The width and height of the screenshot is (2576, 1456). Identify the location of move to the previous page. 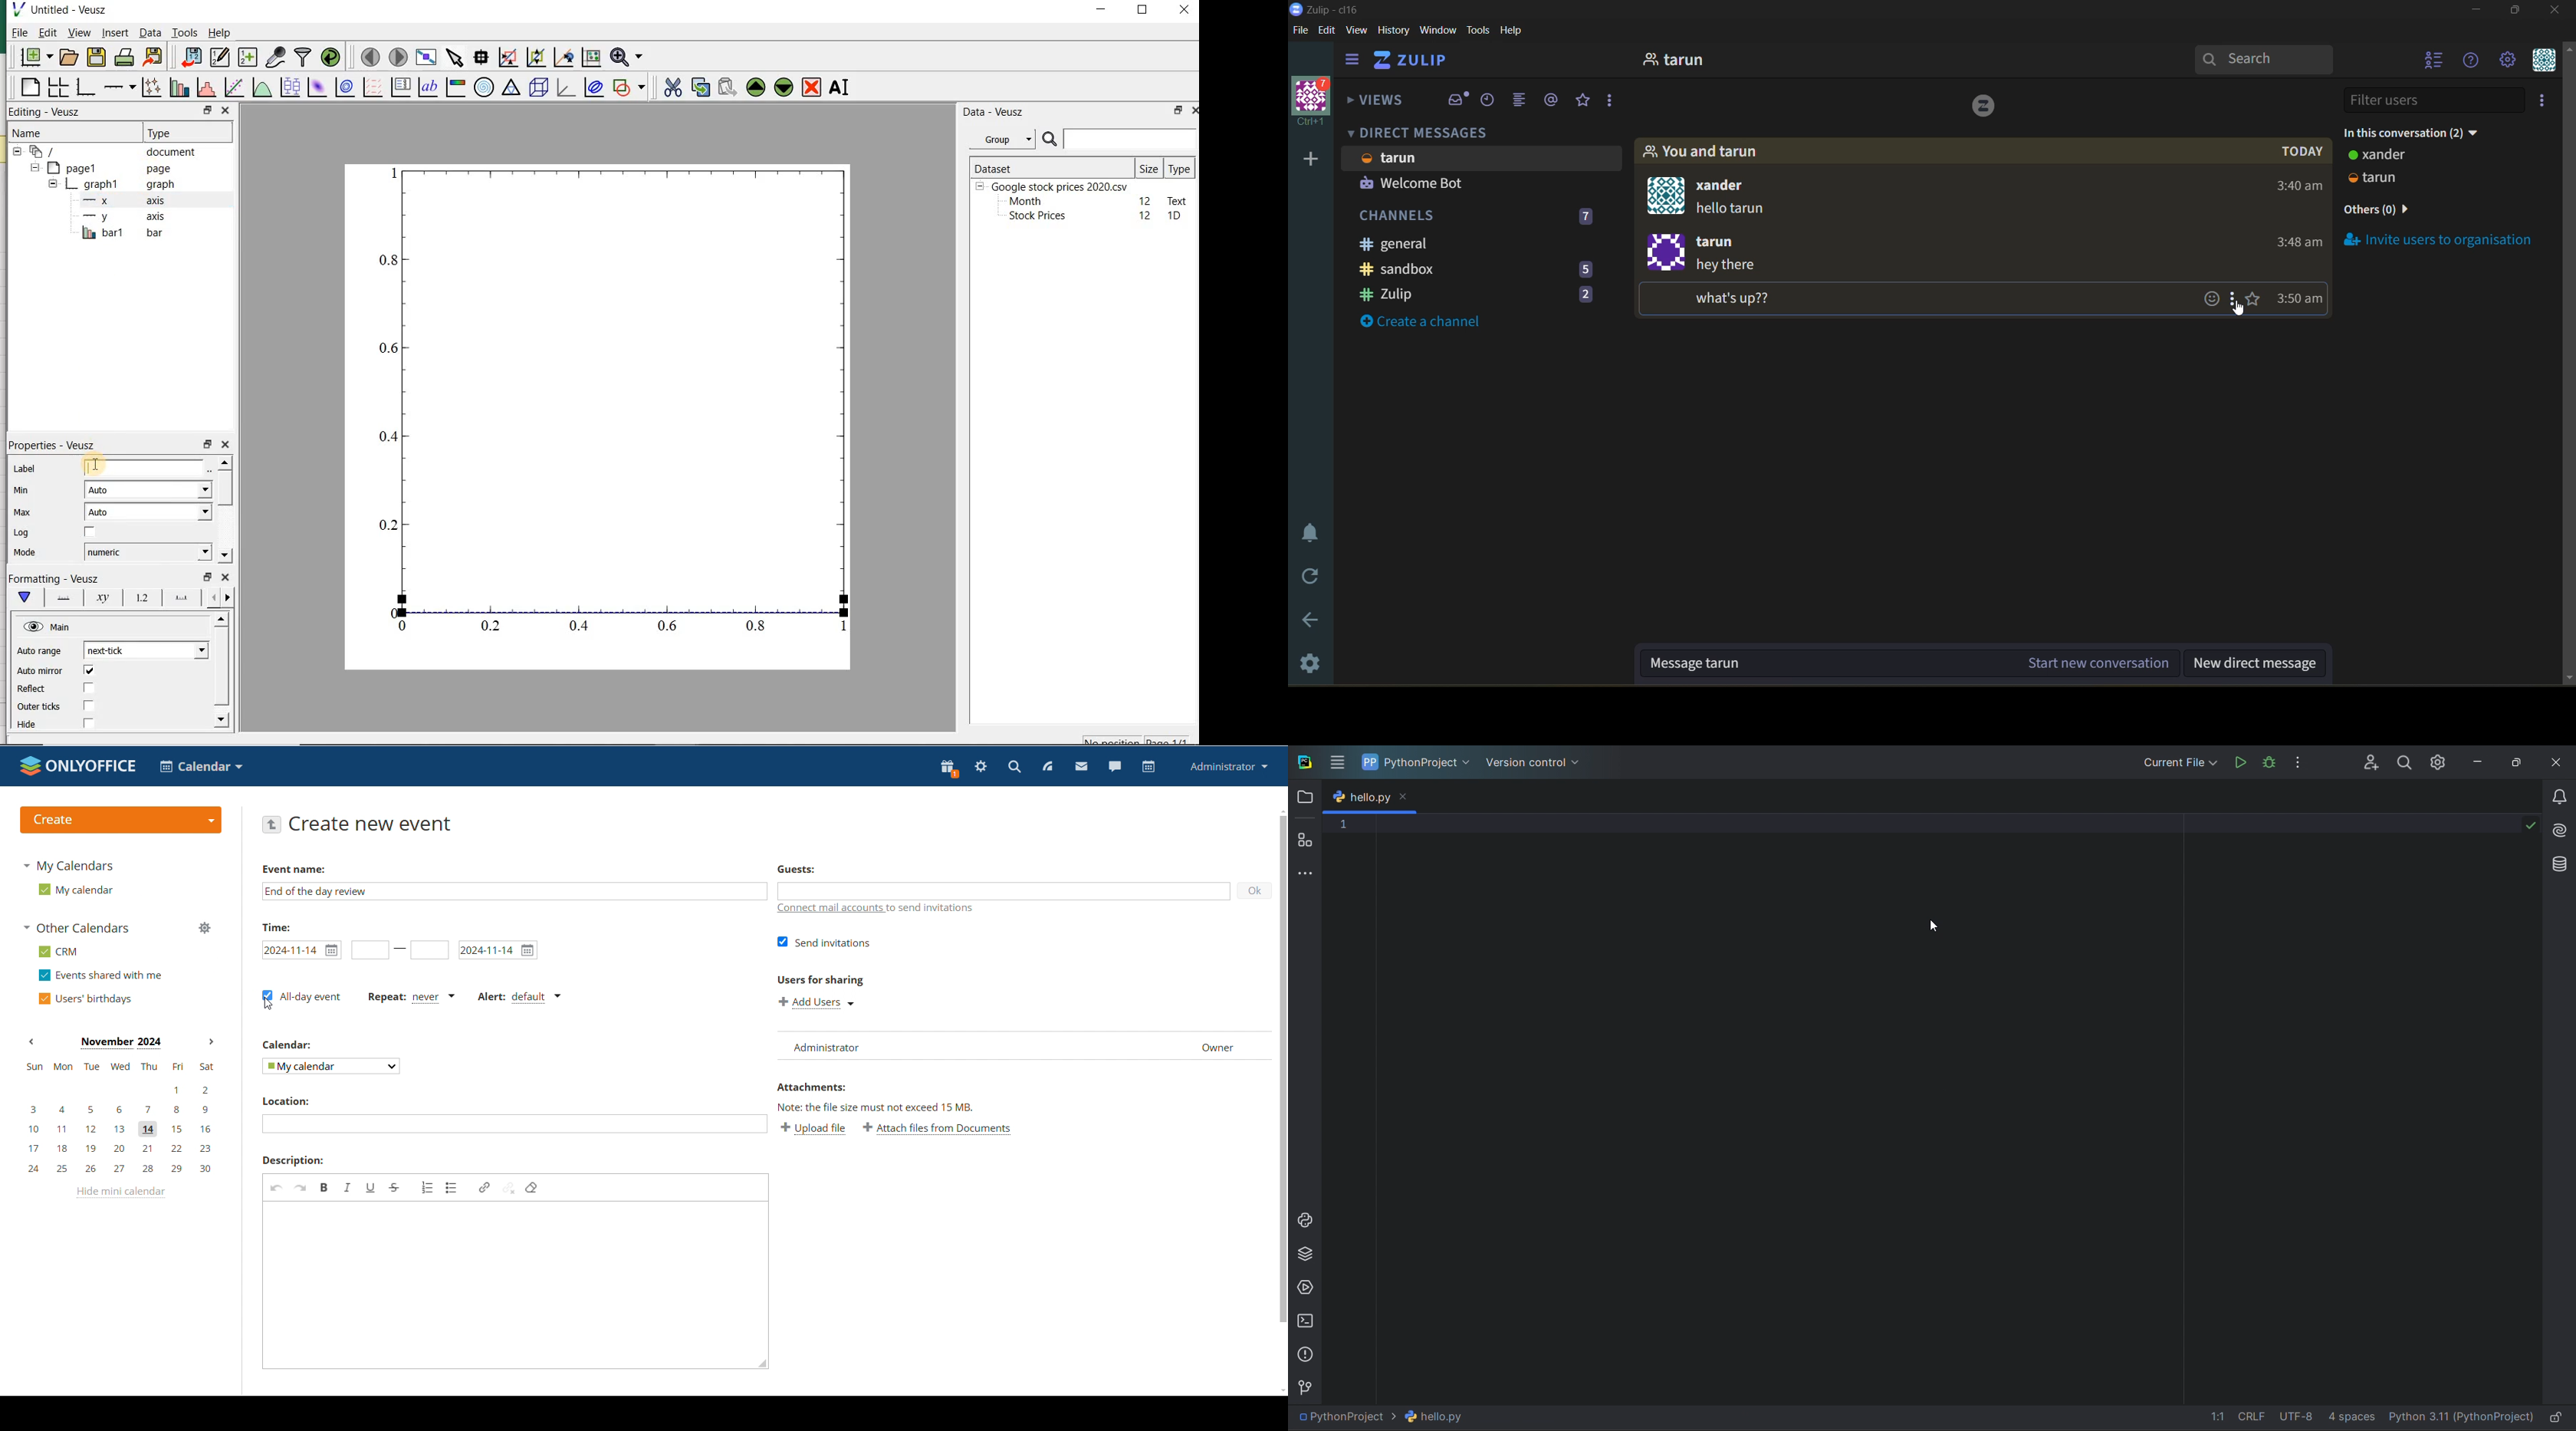
(368, 56).